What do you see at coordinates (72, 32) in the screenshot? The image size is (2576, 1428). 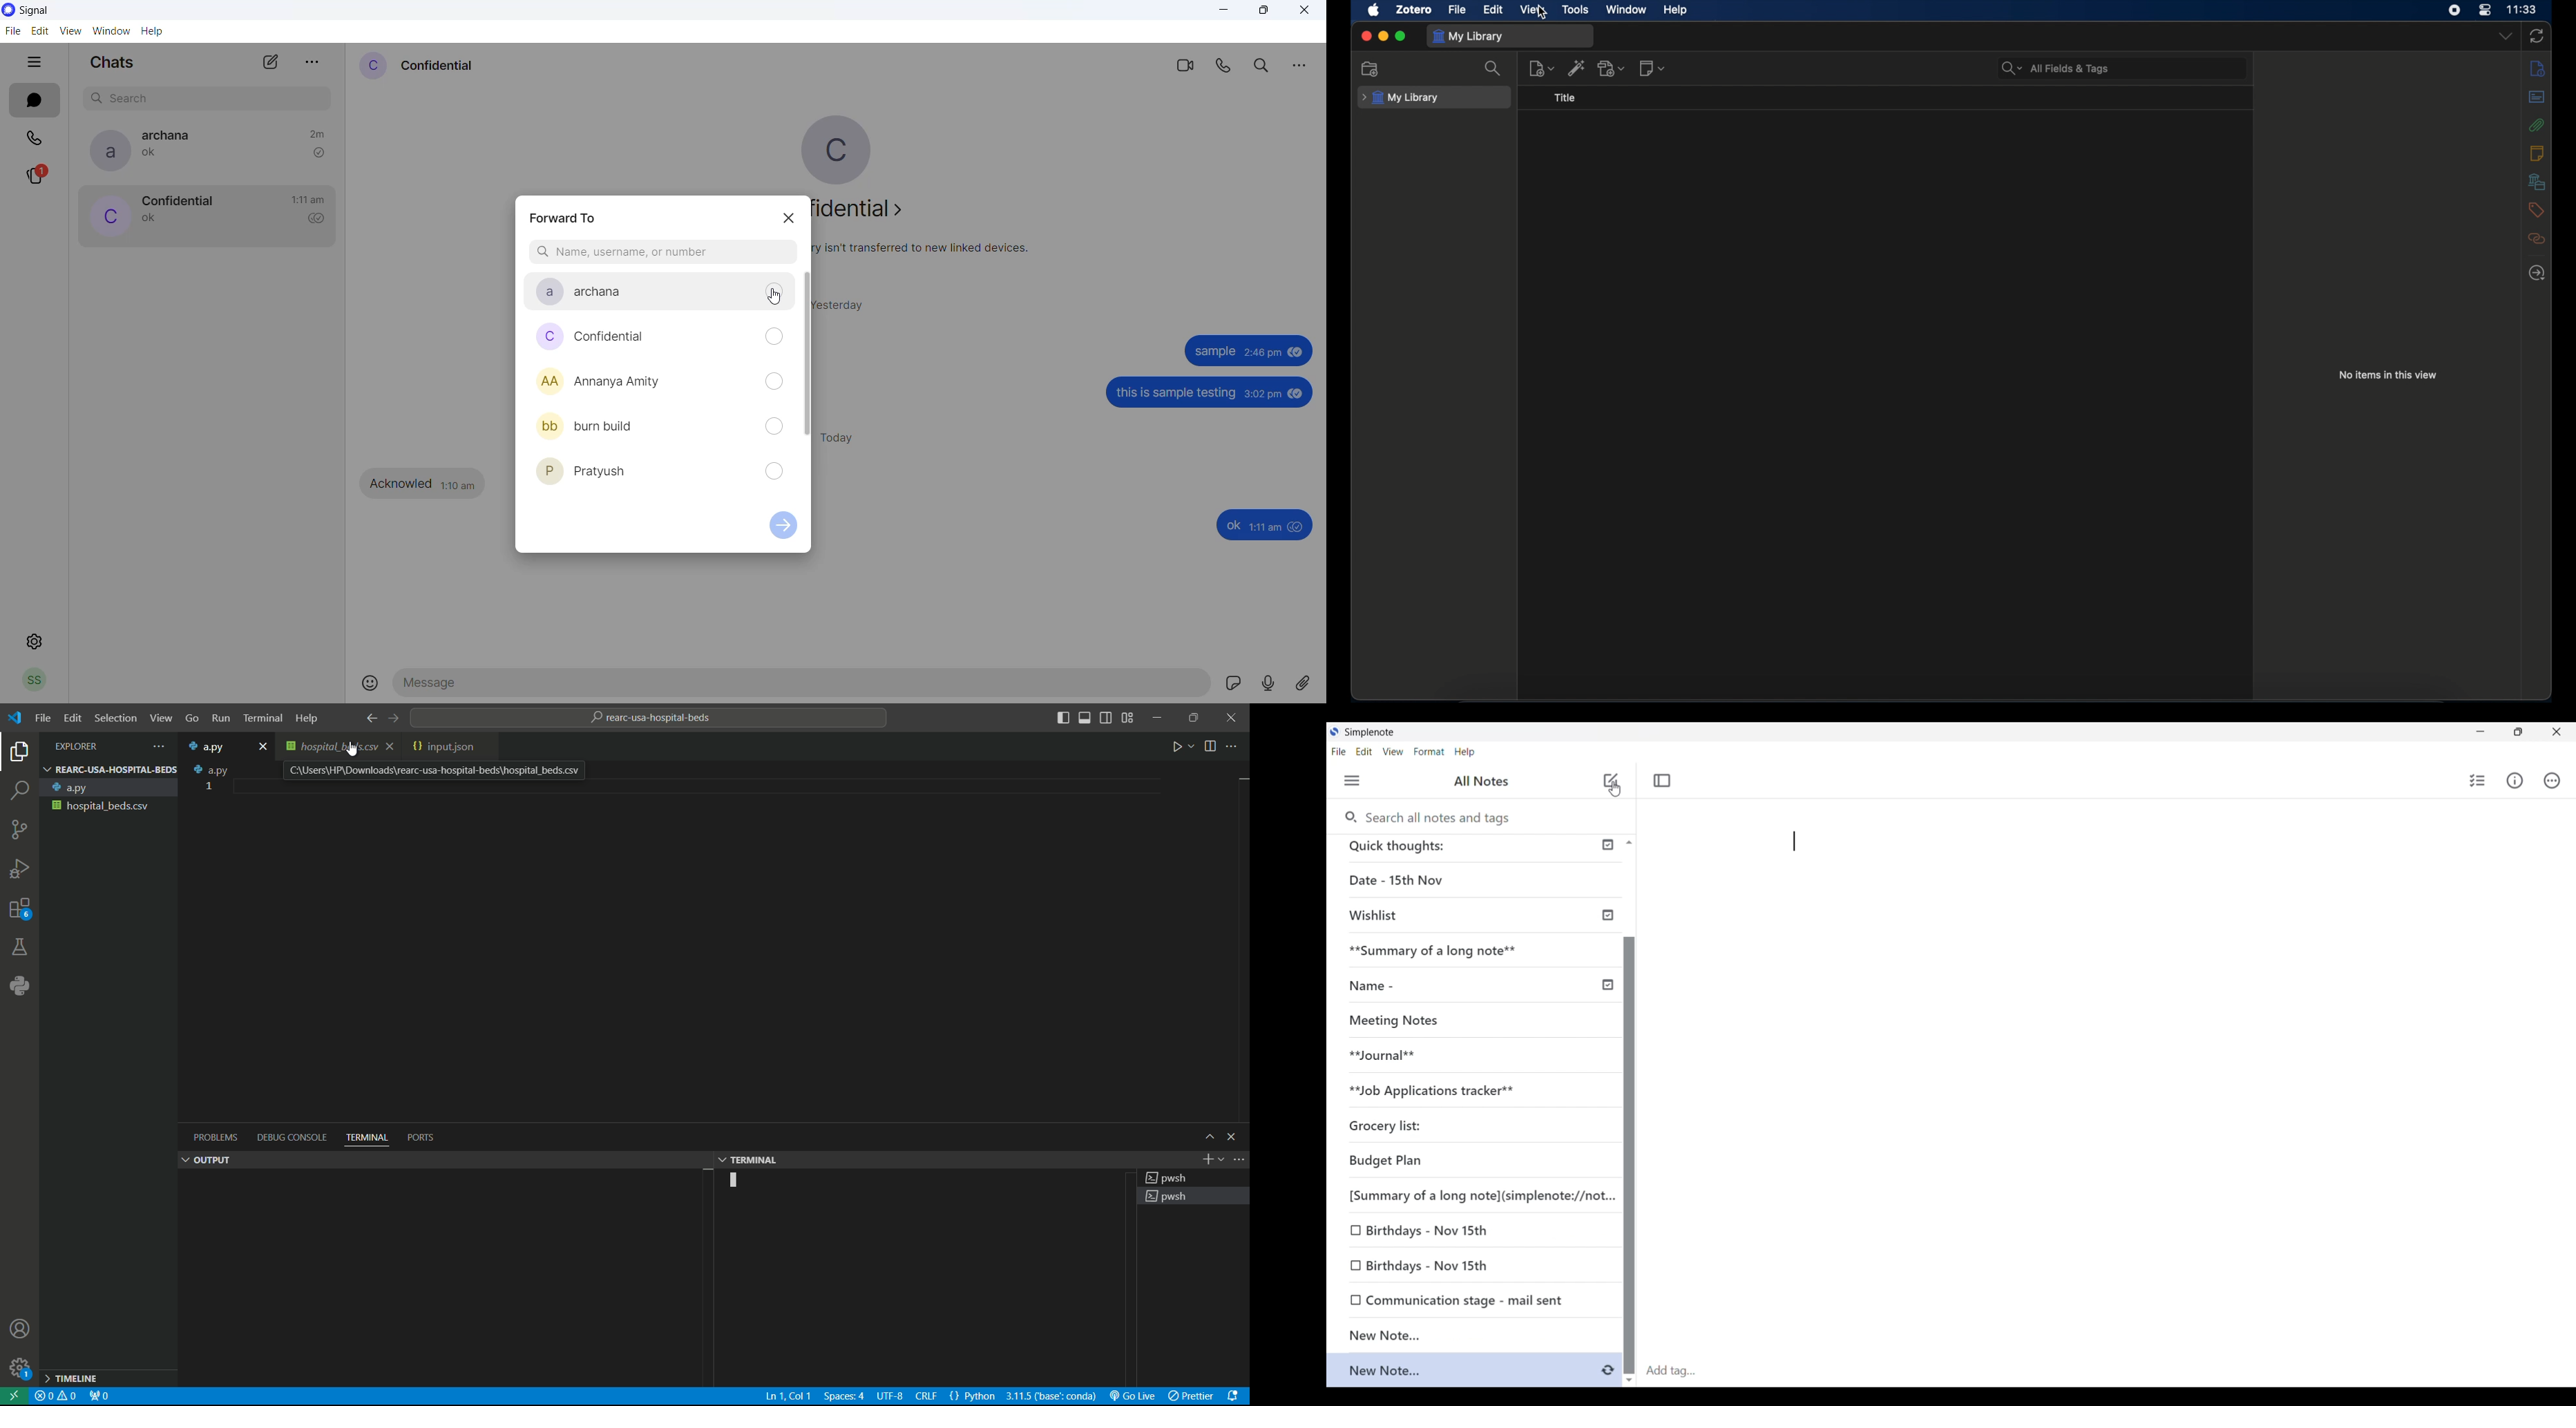 I see `view` at bounding box center [72, 32].